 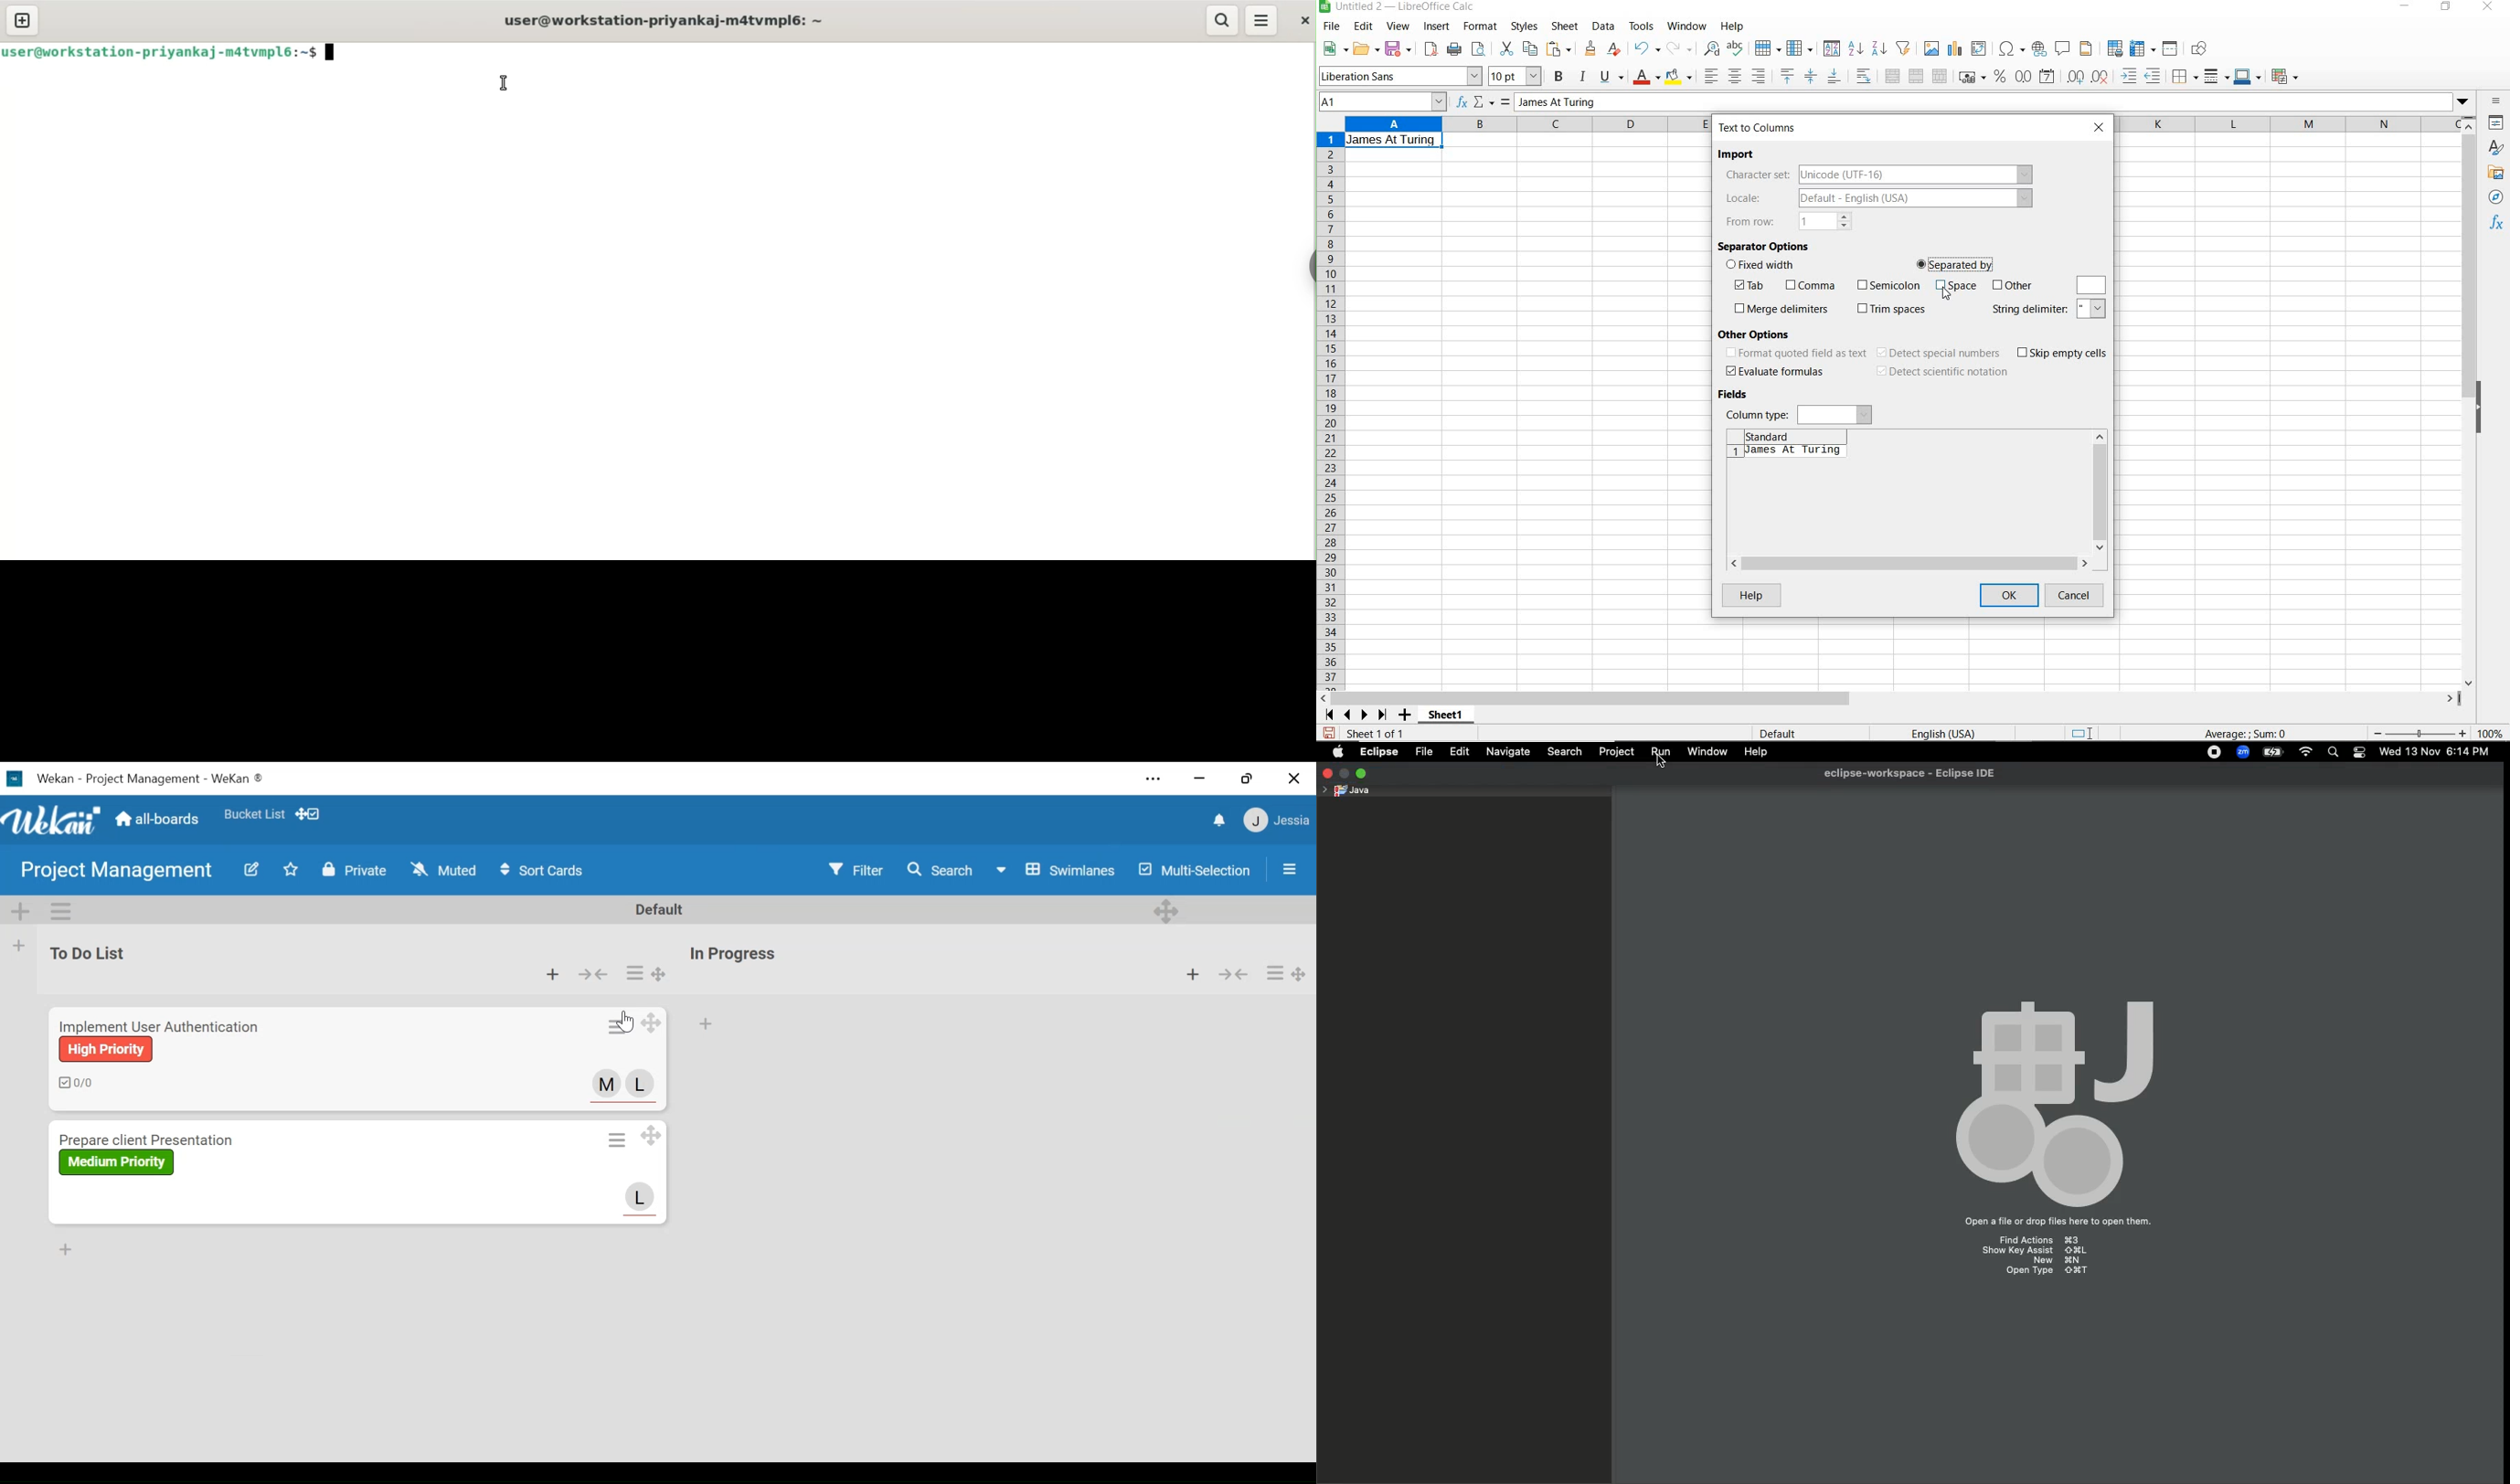 I want to click on trim spaces, so click(x=1893, y=310).